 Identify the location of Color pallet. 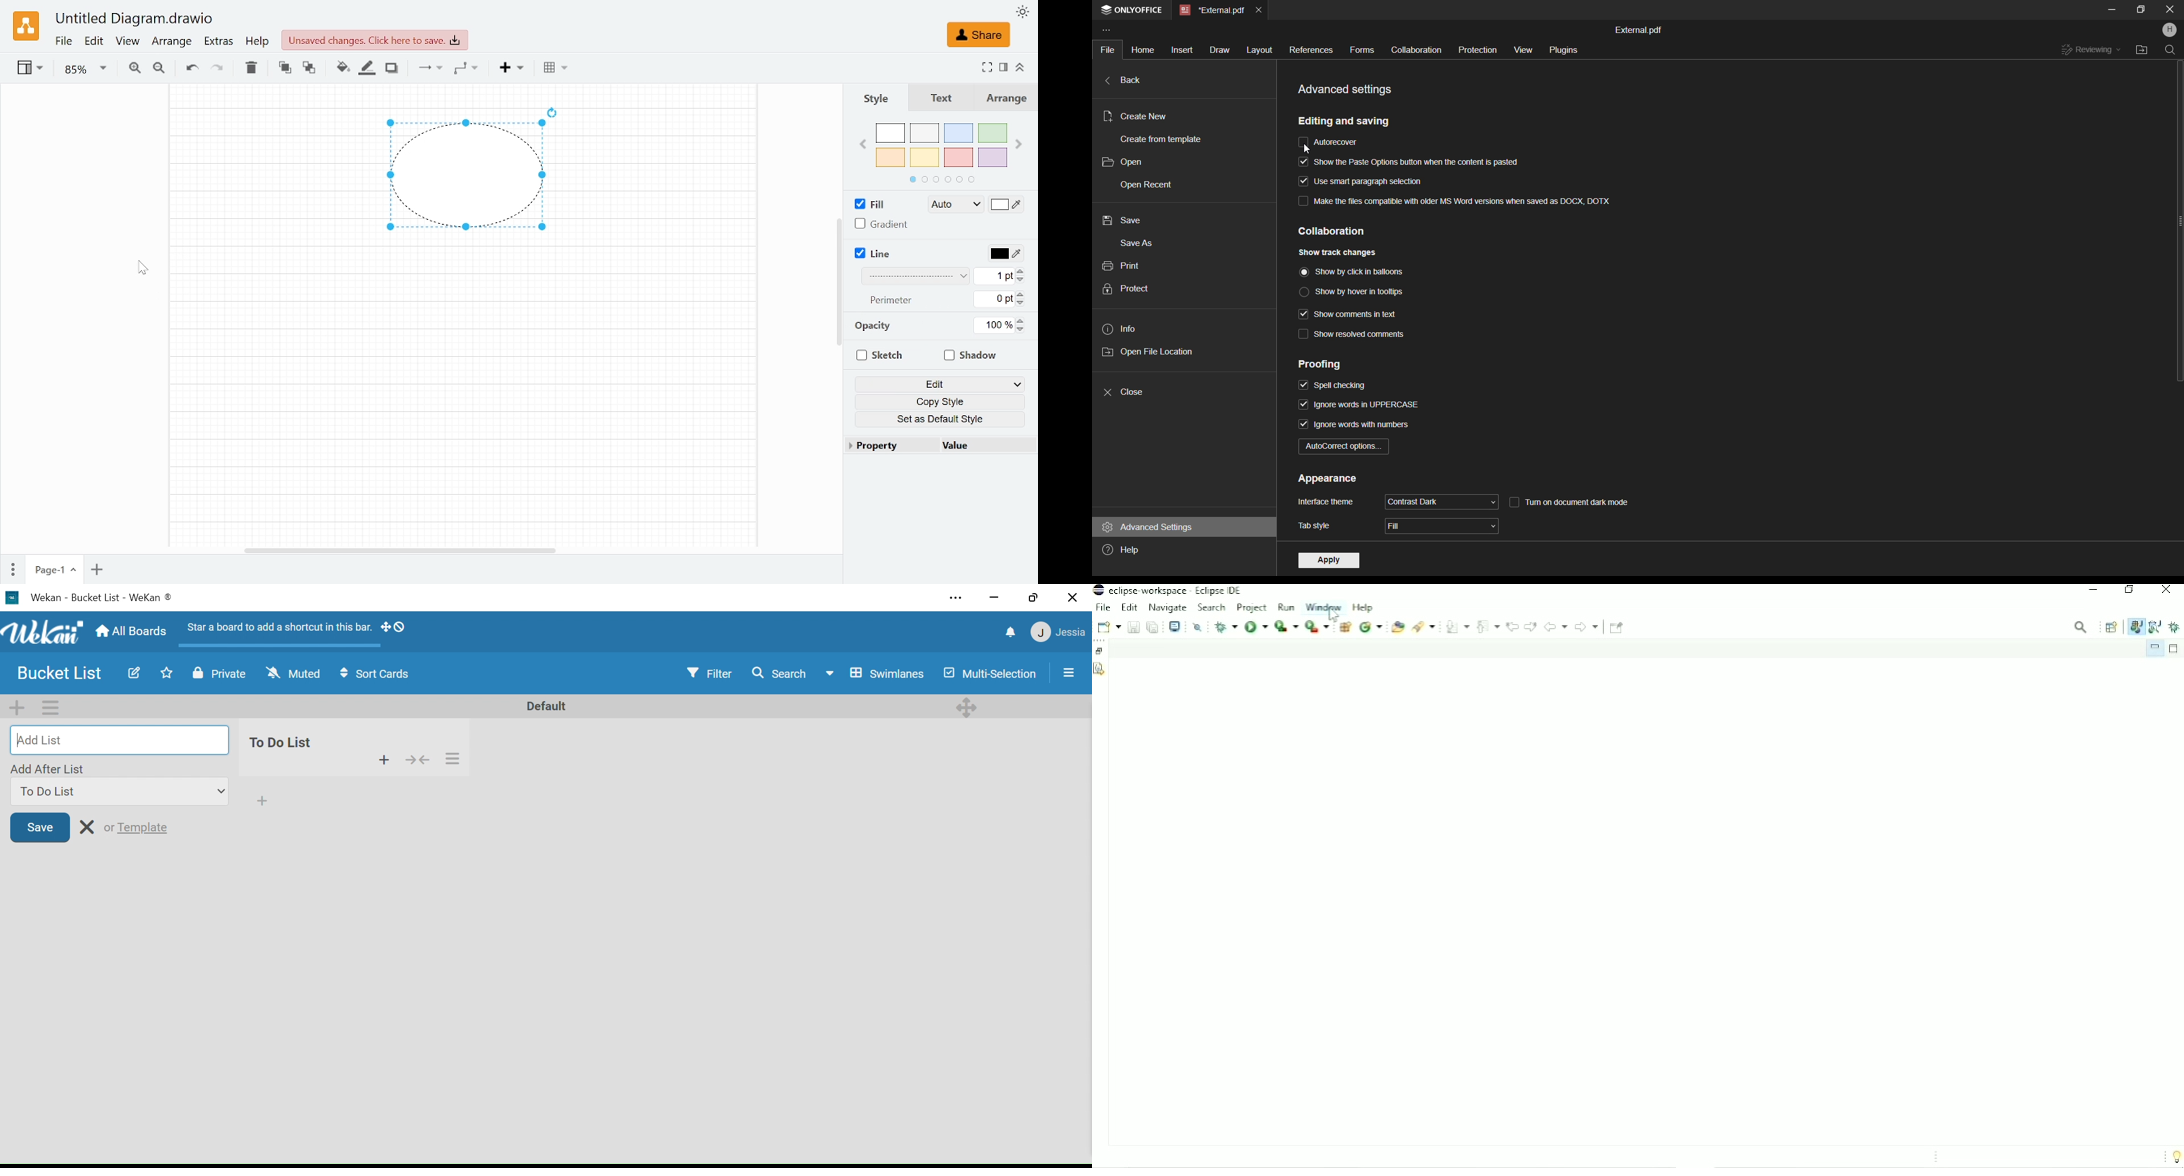
(943, 152).